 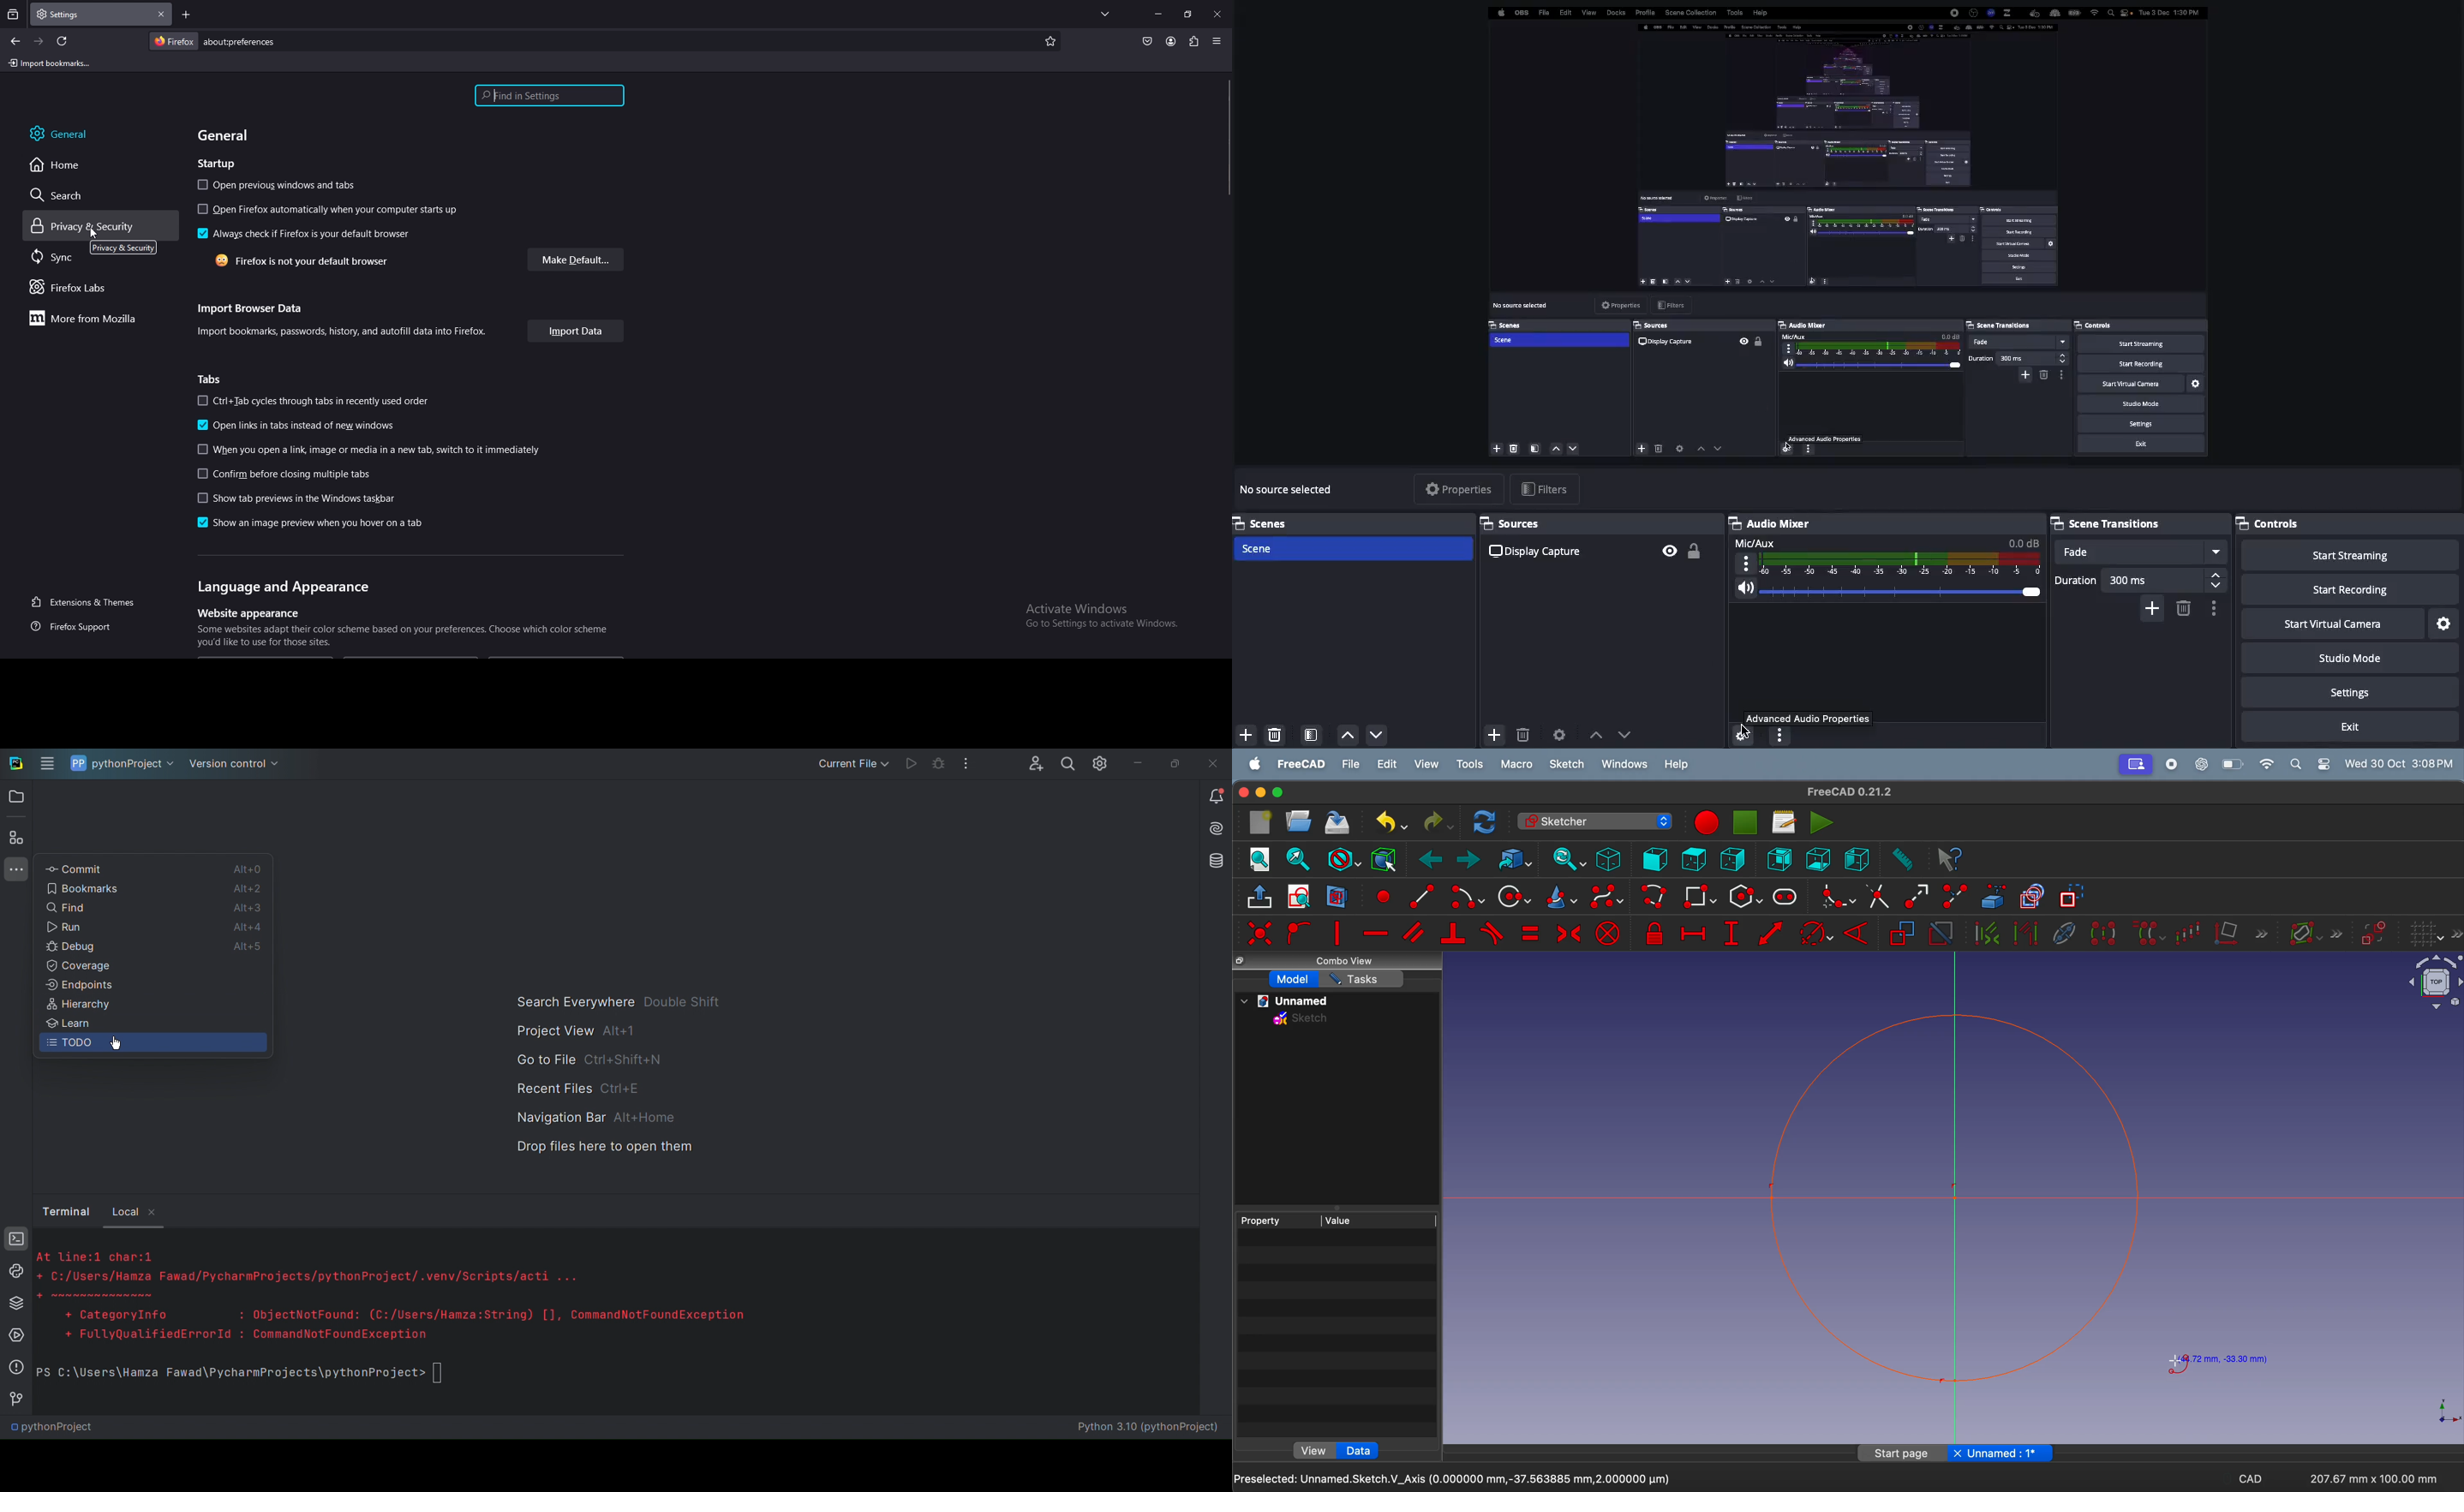 What do you see at coordinates (1810, 715) in the screenshot?
I see `Advanced audio properties` at bounding box center [1810, 715].